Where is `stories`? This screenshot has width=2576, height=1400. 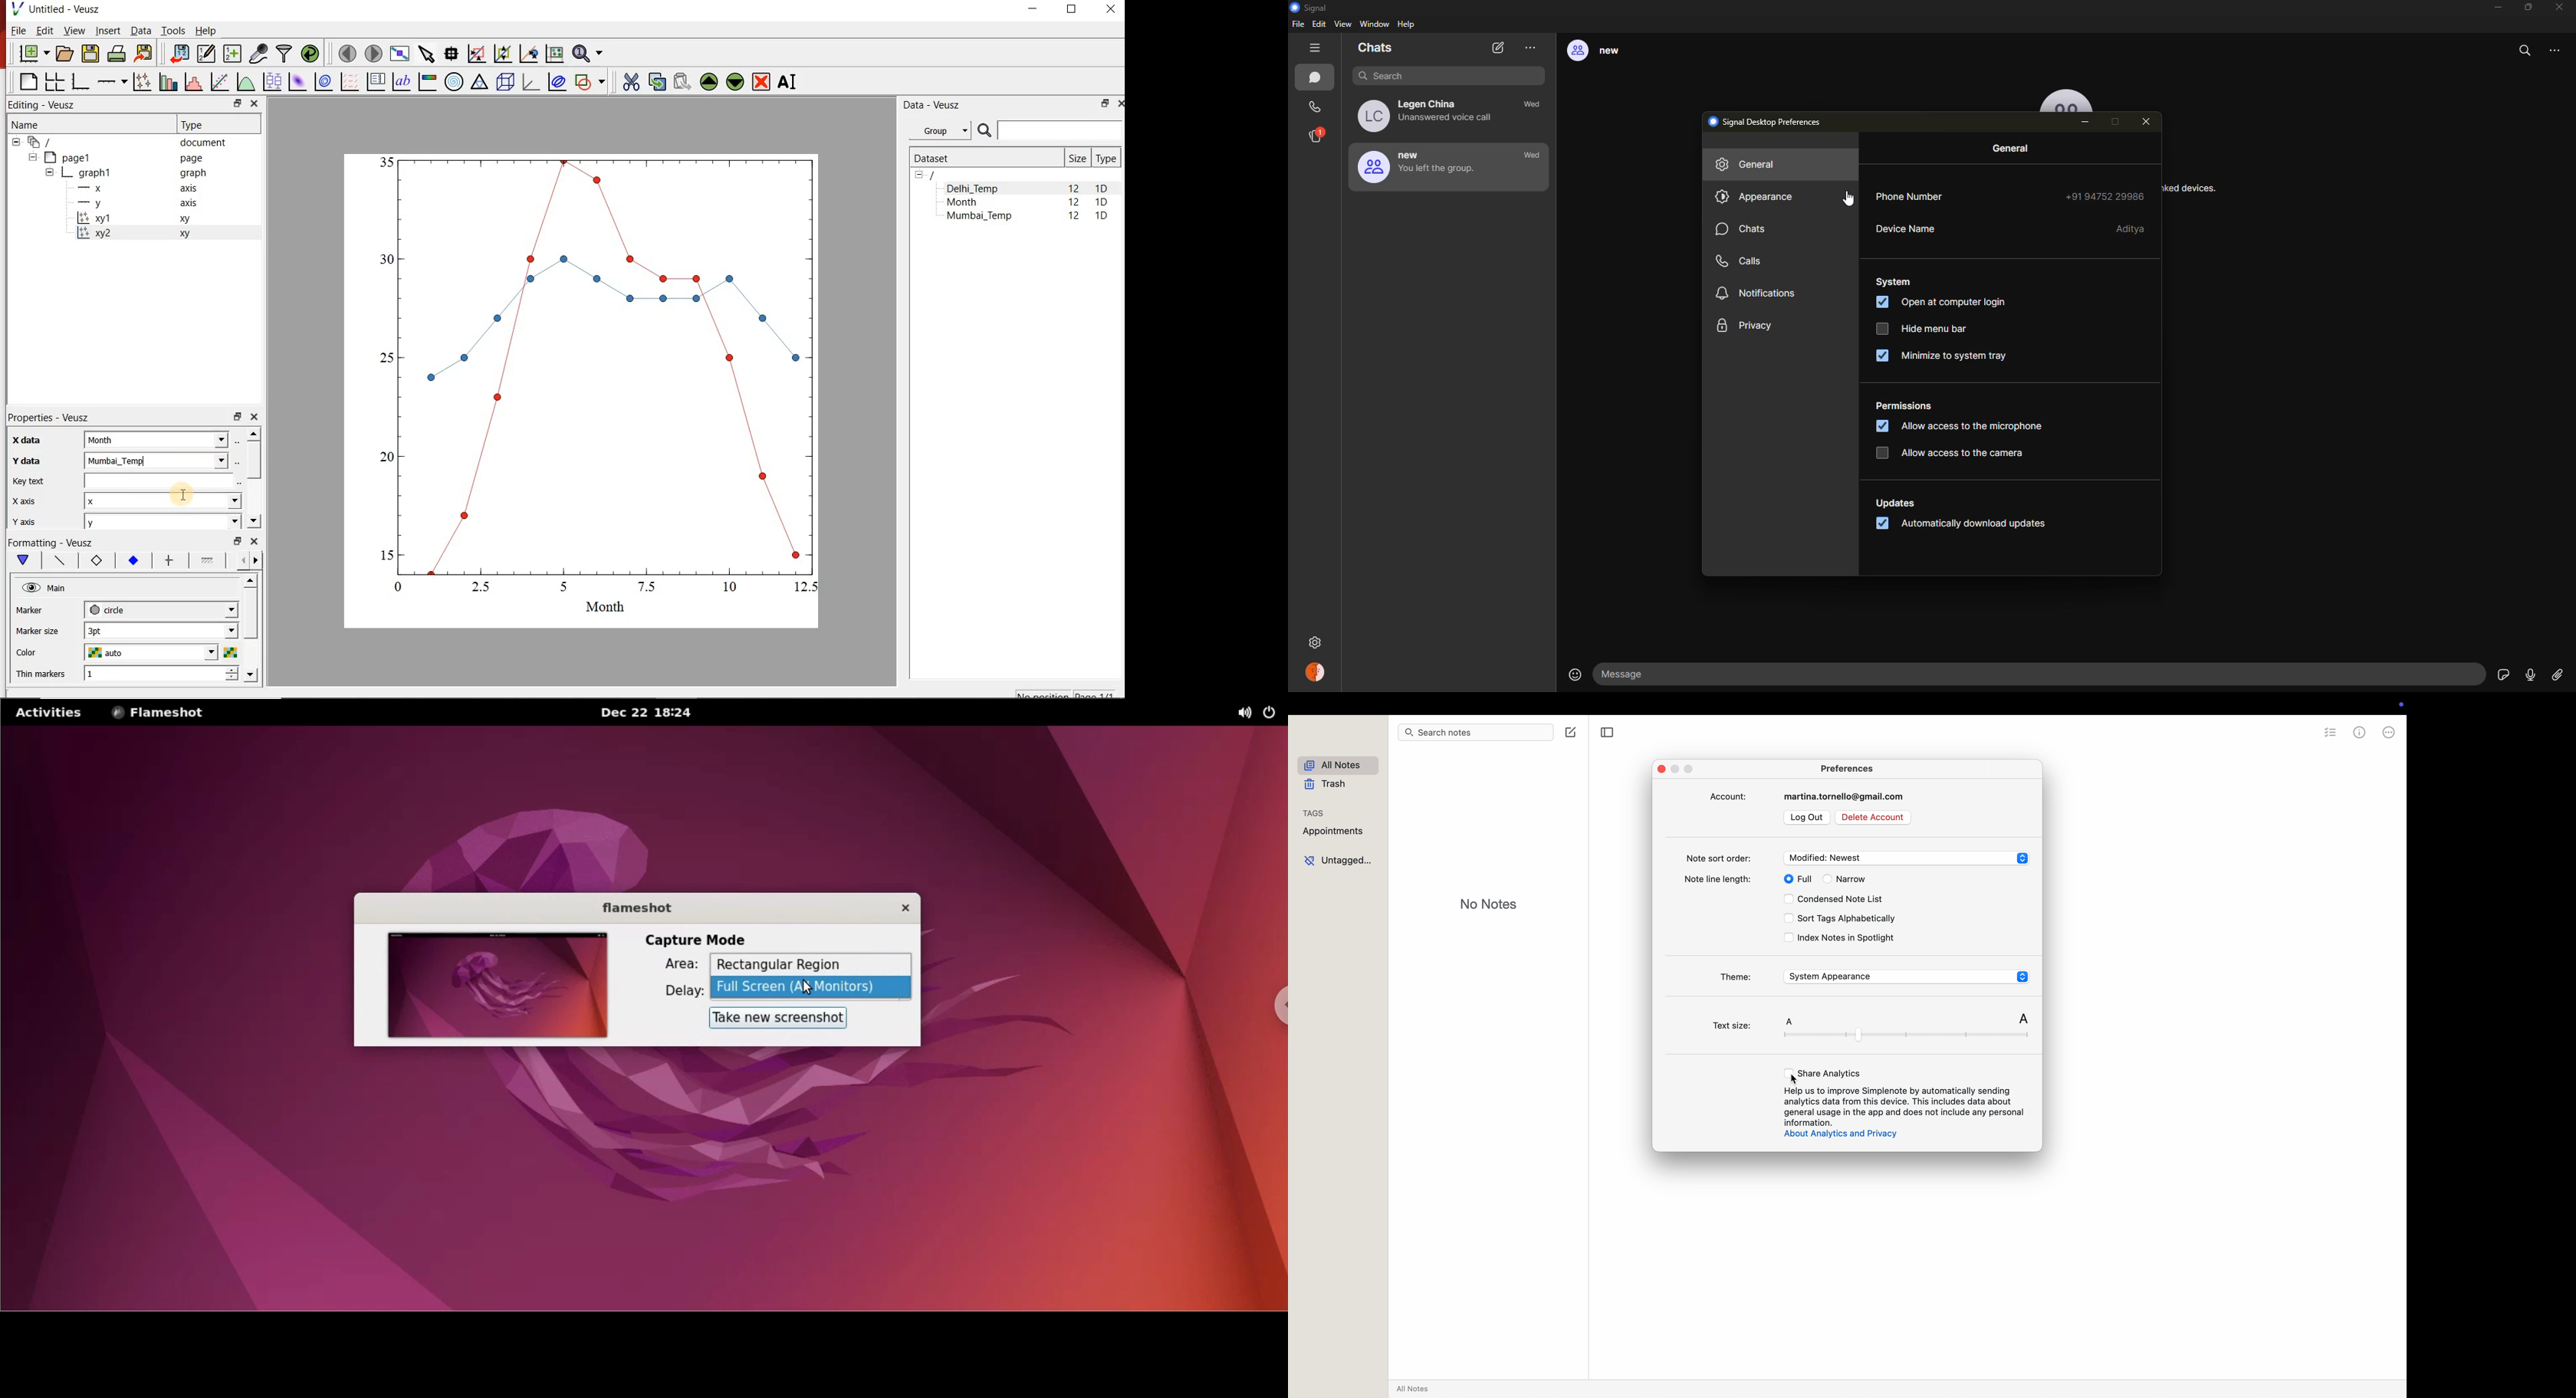 stories is located at coordinates (1318, 135).